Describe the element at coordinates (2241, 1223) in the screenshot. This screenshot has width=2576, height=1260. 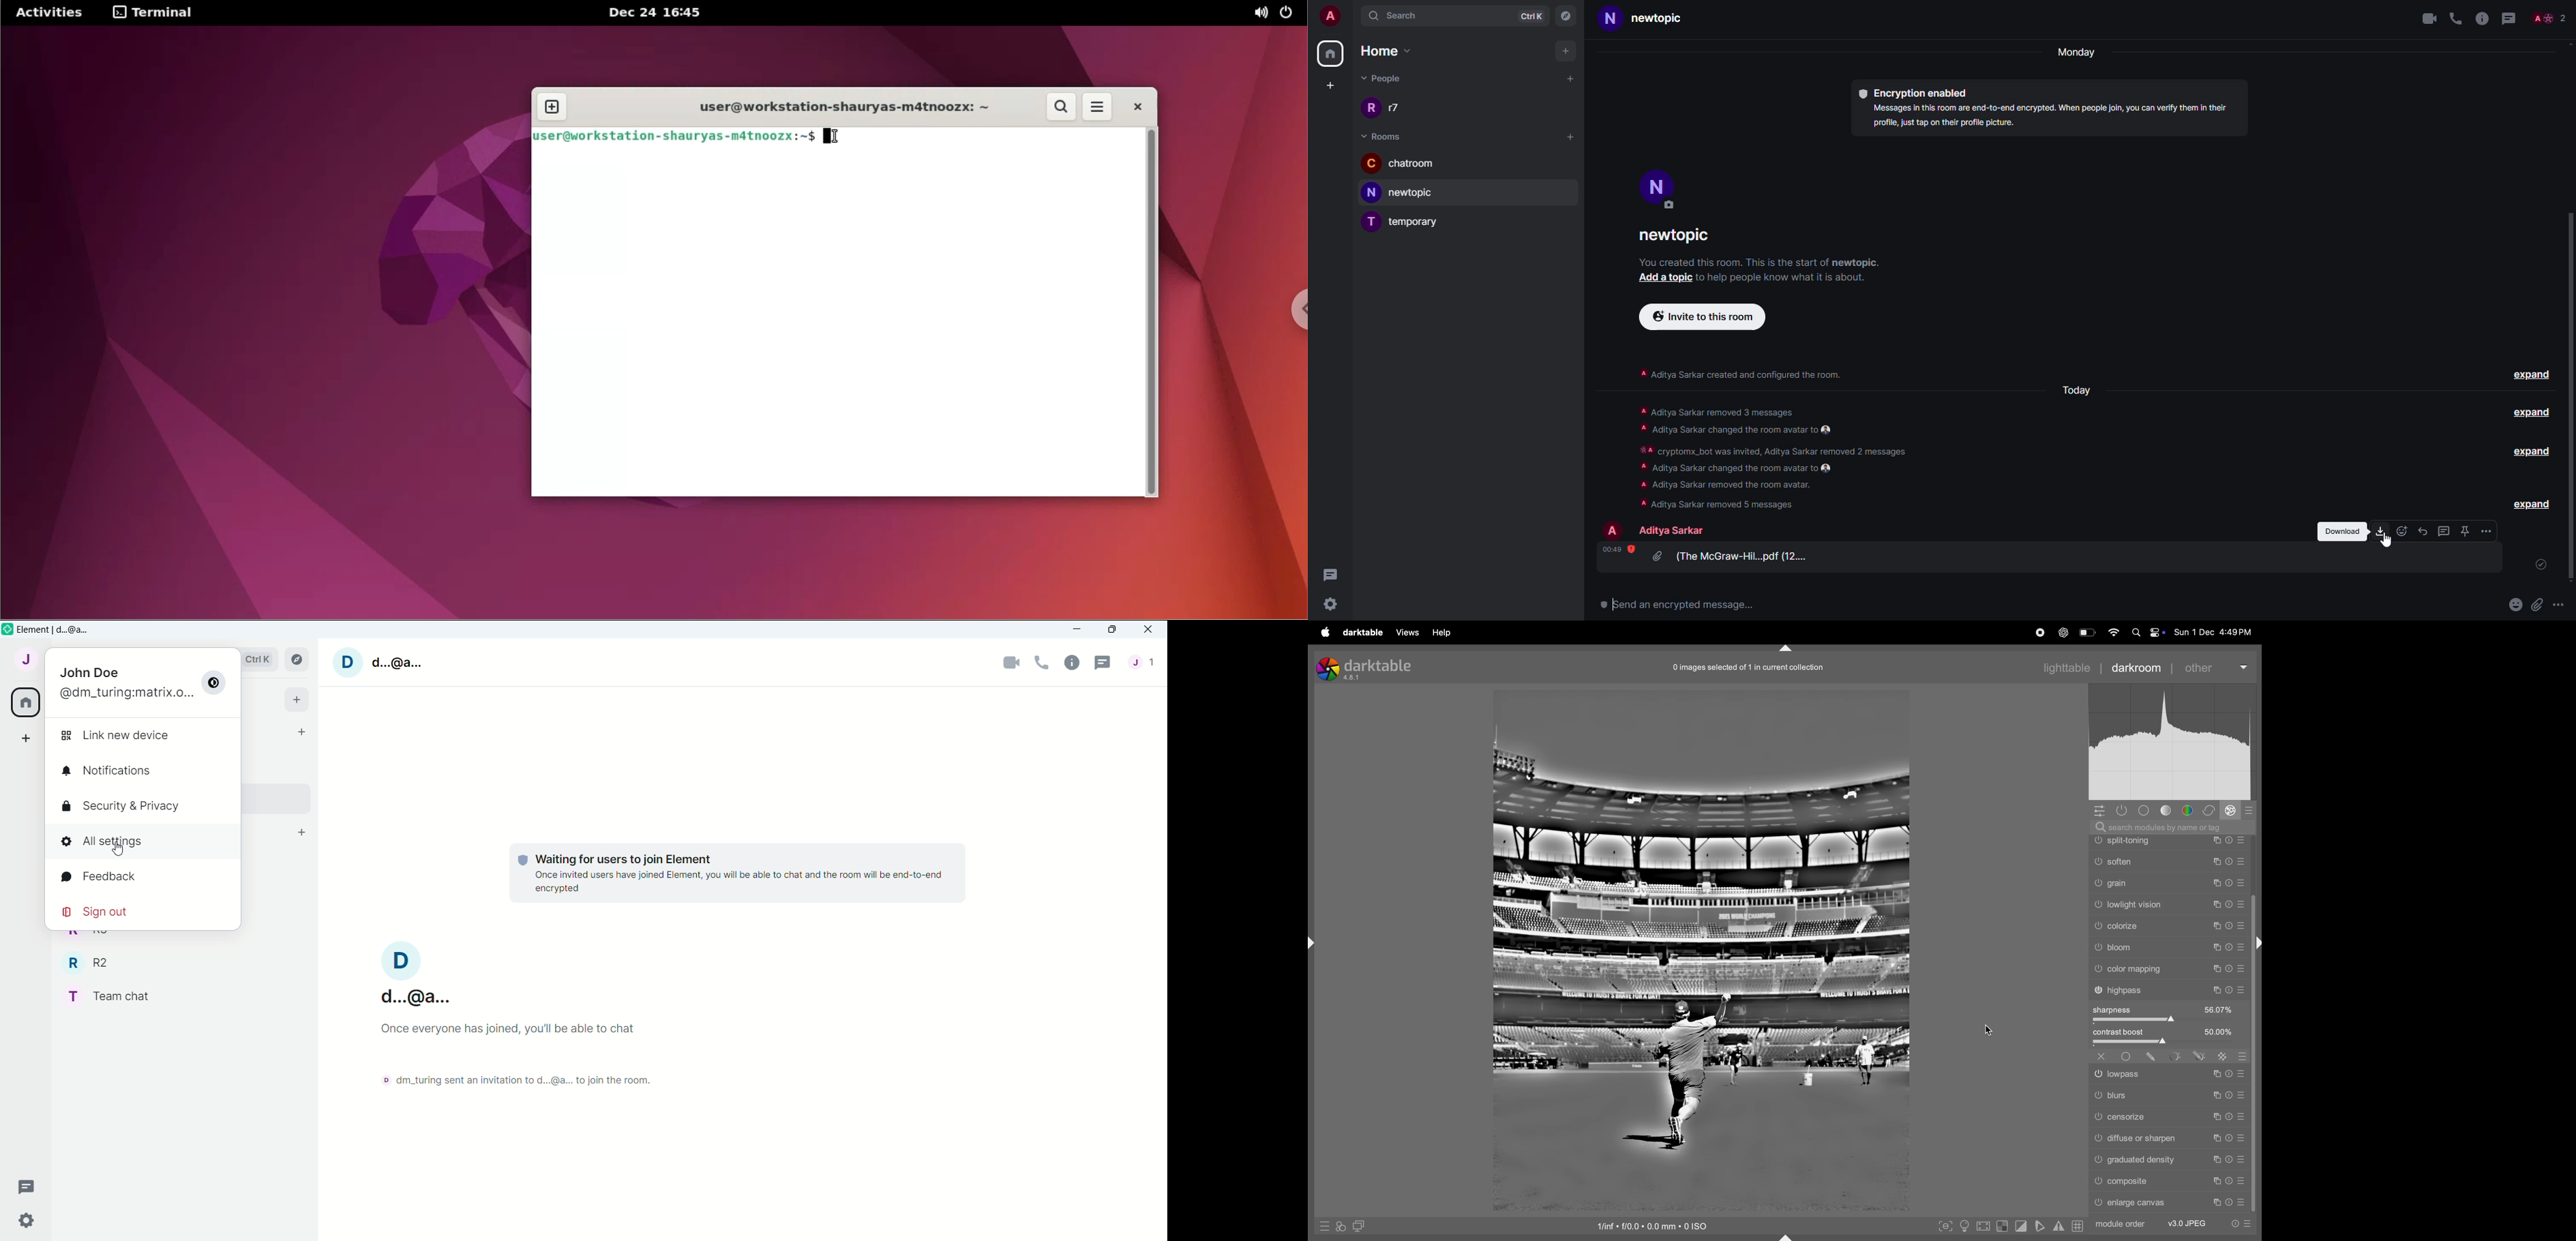
I see `preset options` at that location.